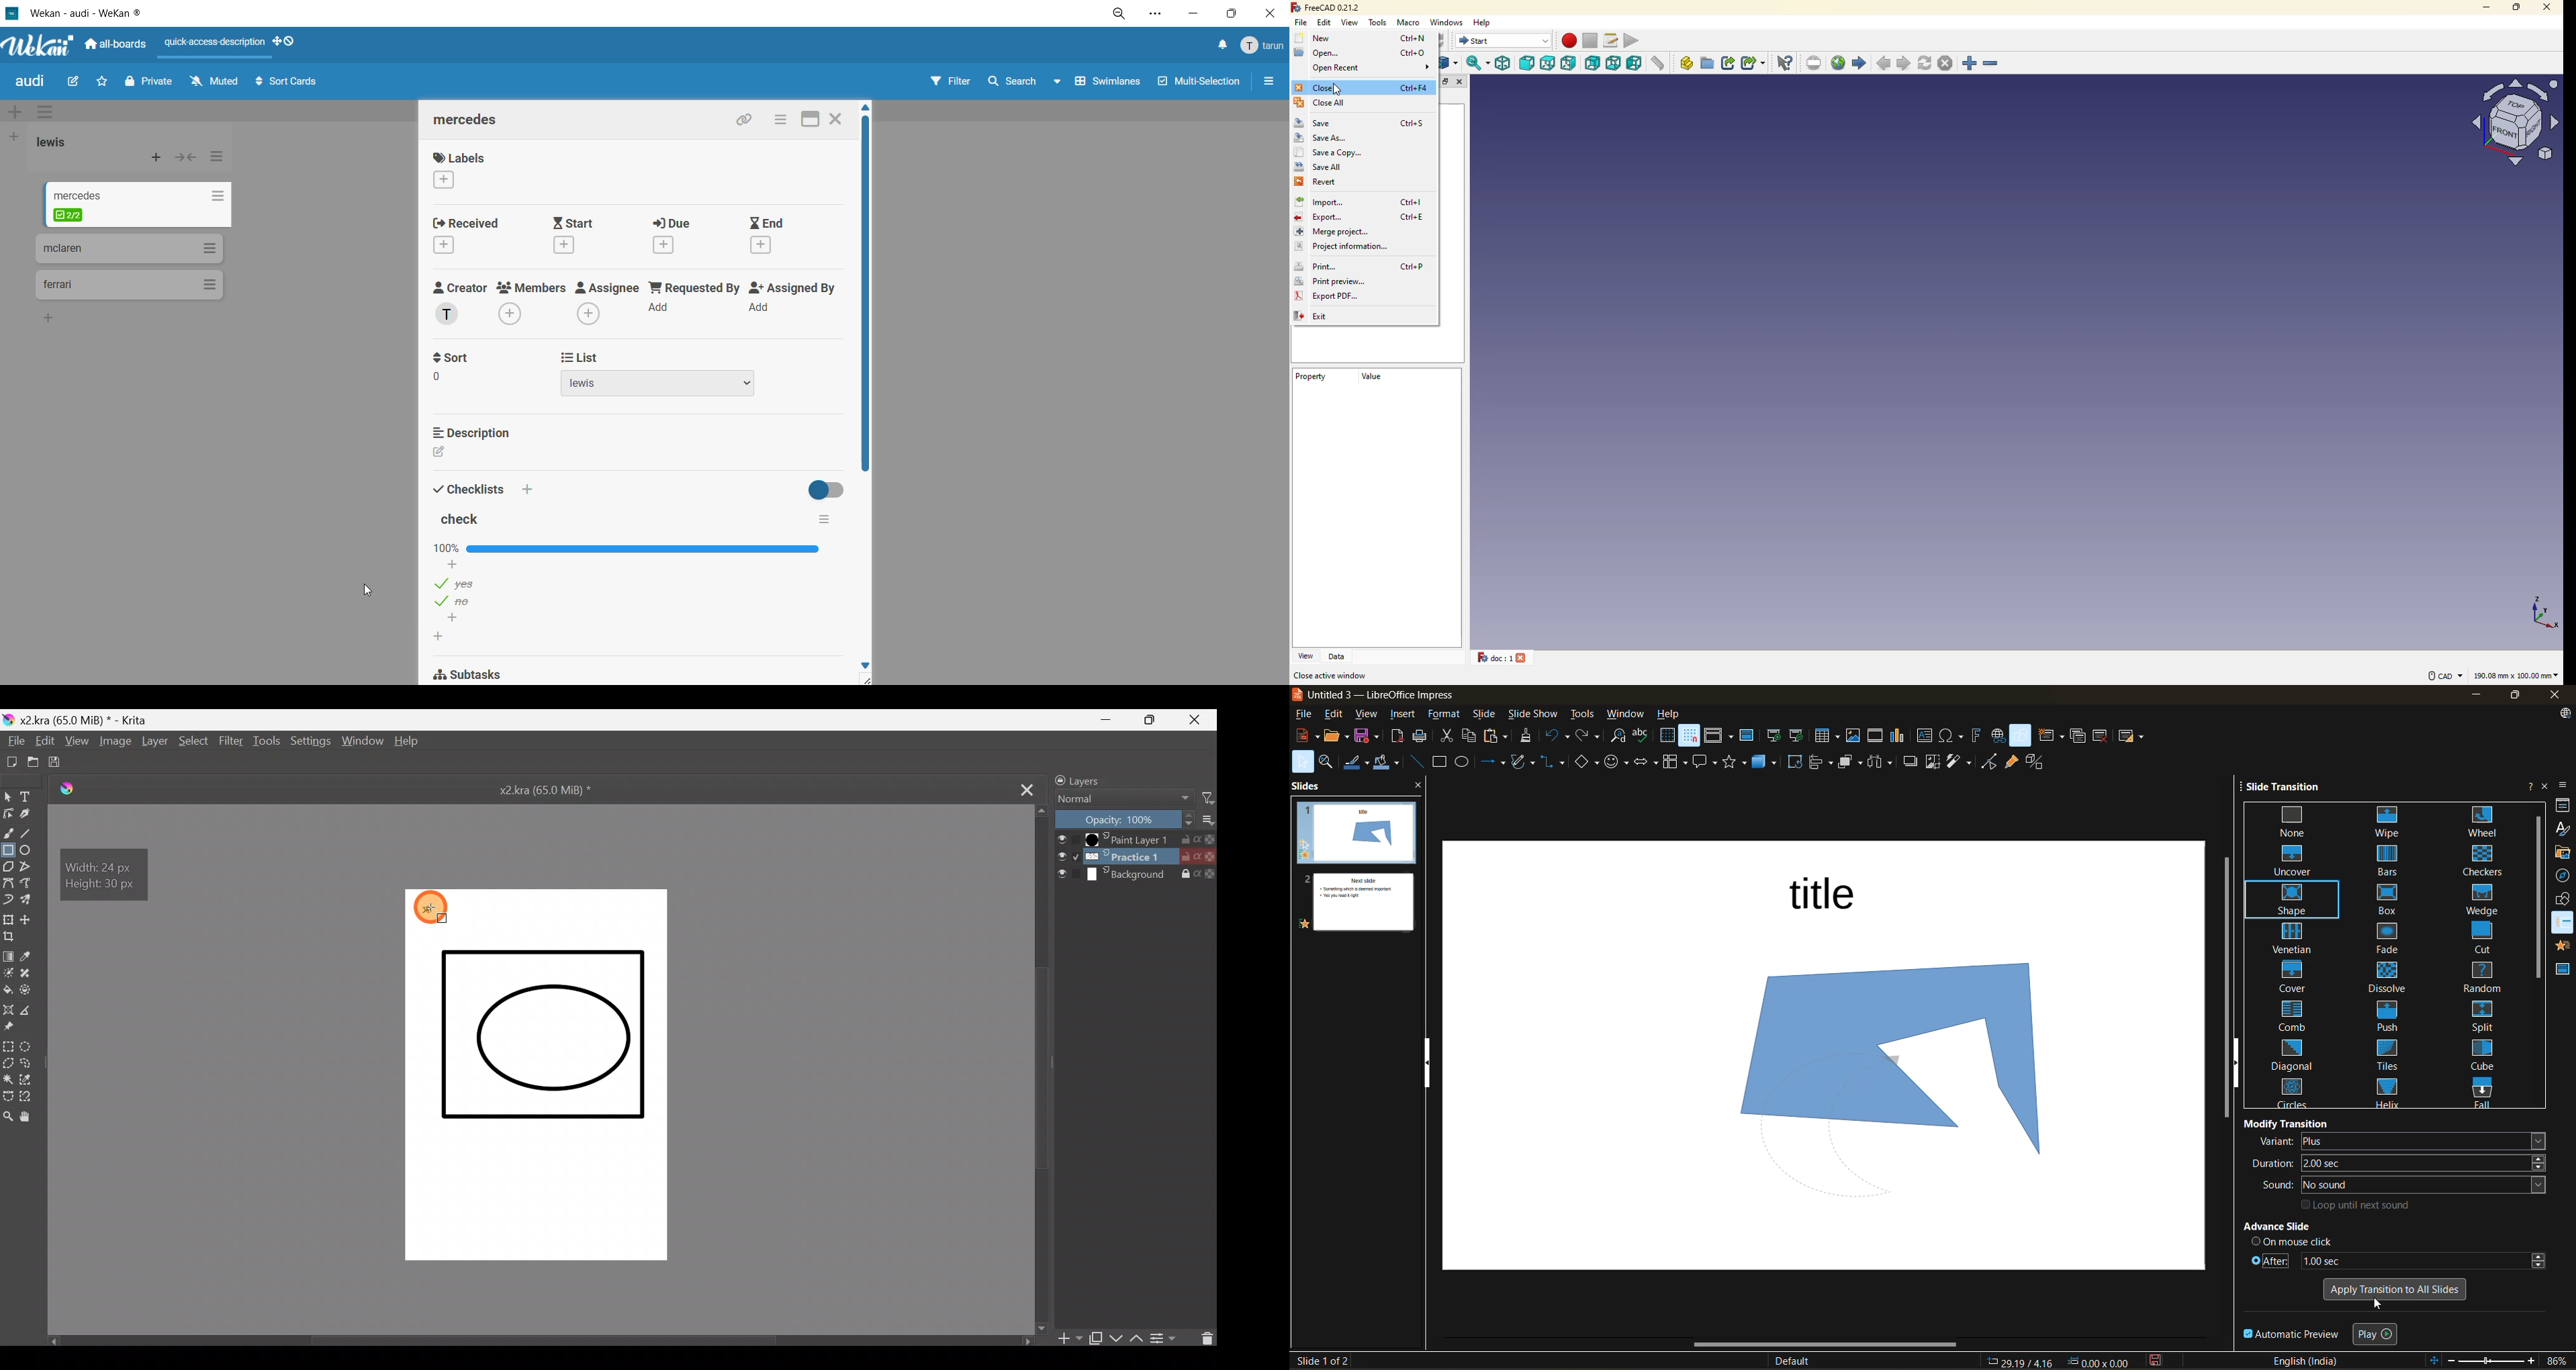 This screenshot has height=1372, width=2576. Describe the element at coordinates (1839, 62) in the screenshot. I see `open website` at that location.